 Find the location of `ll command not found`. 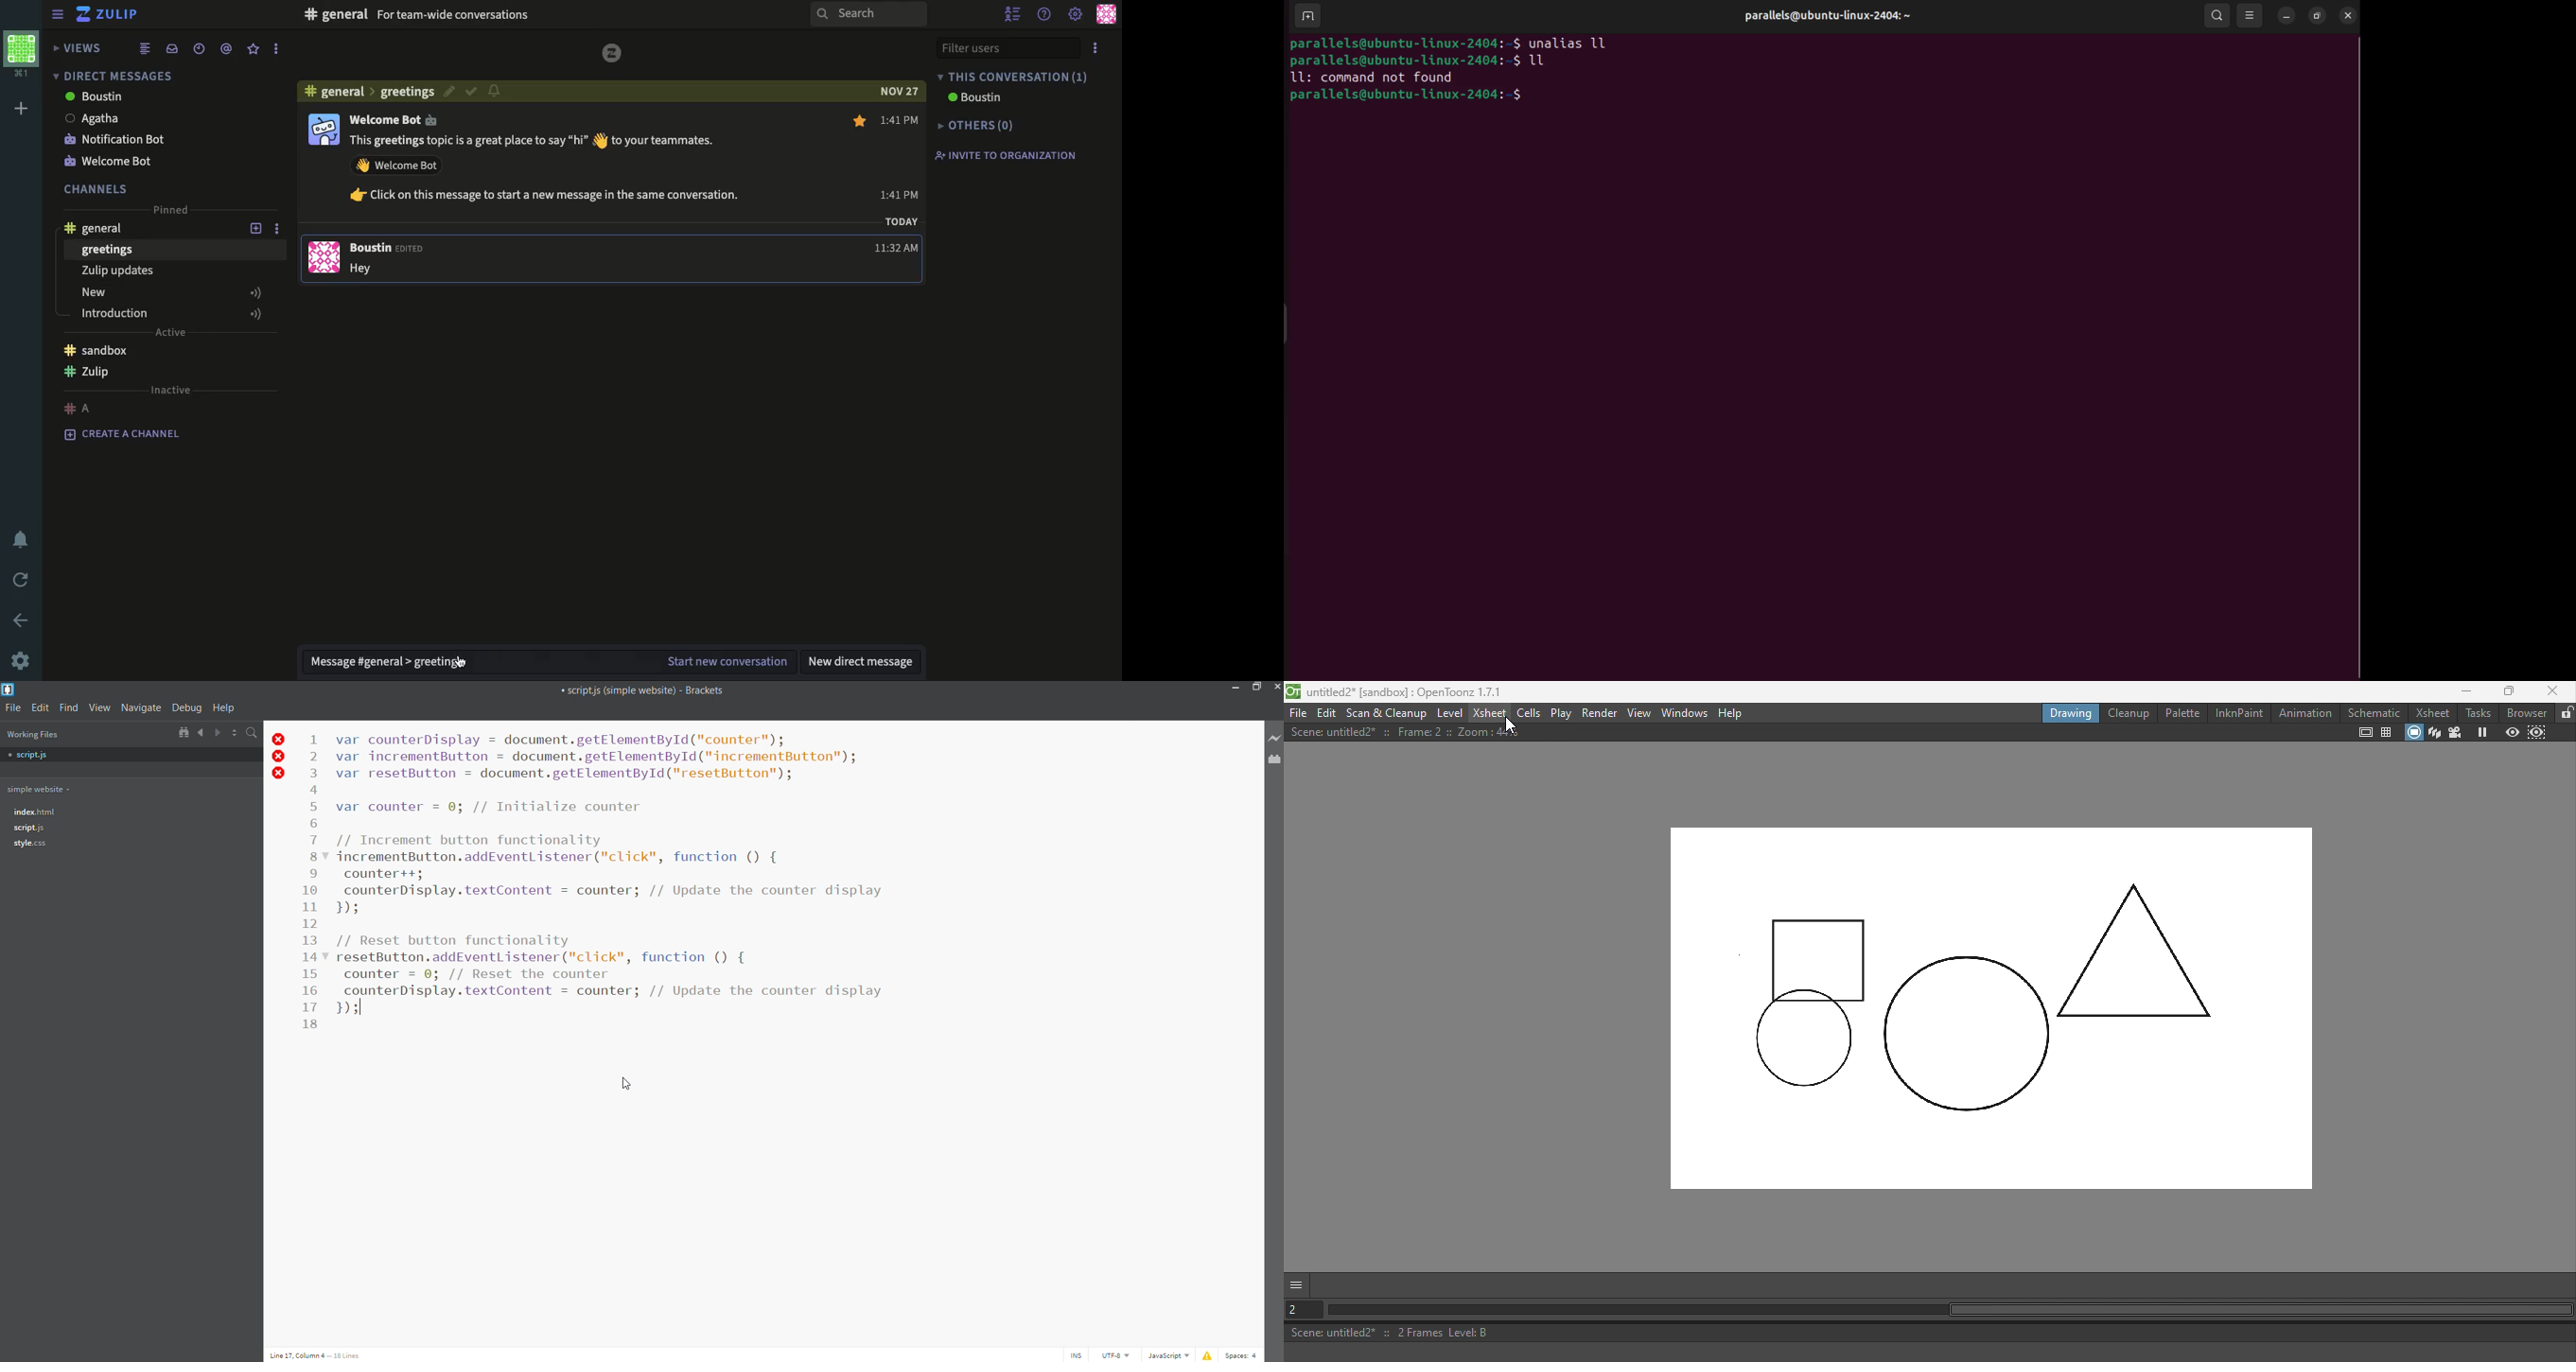

ll command not found is located at coordinates (1378, 77).